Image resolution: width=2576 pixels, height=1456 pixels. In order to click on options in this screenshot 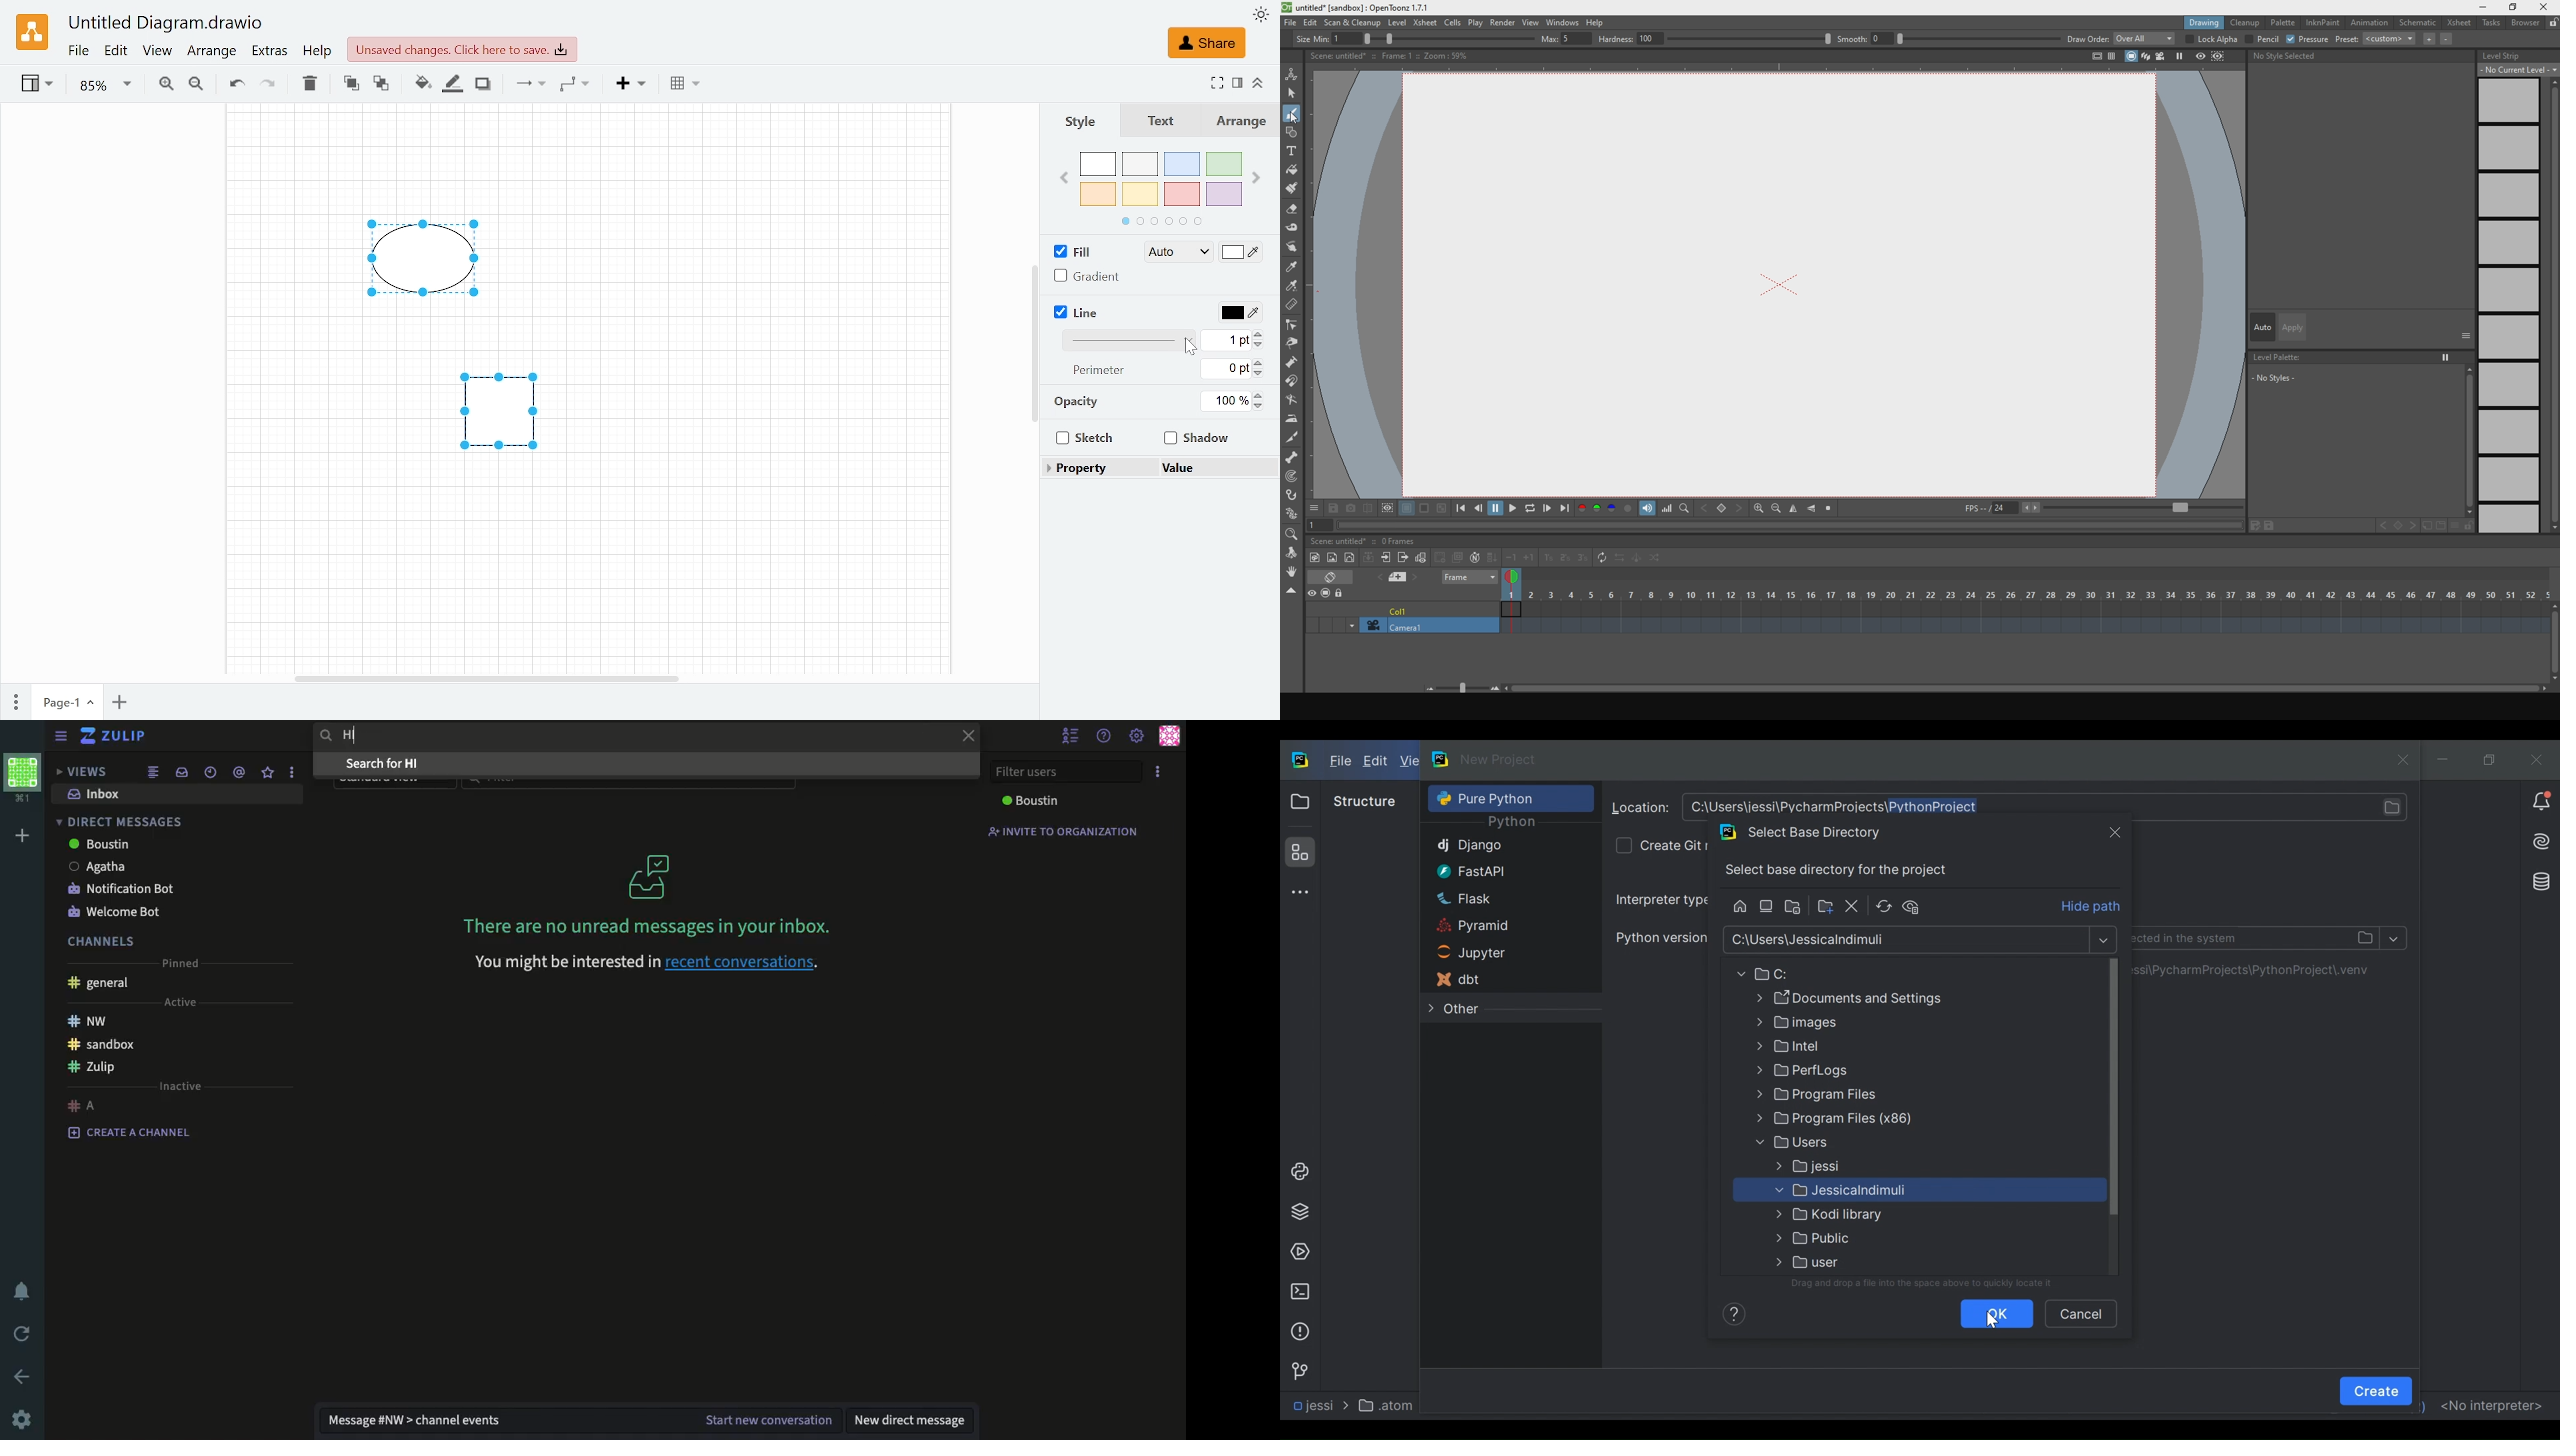, I will do `click(292, 773)`.